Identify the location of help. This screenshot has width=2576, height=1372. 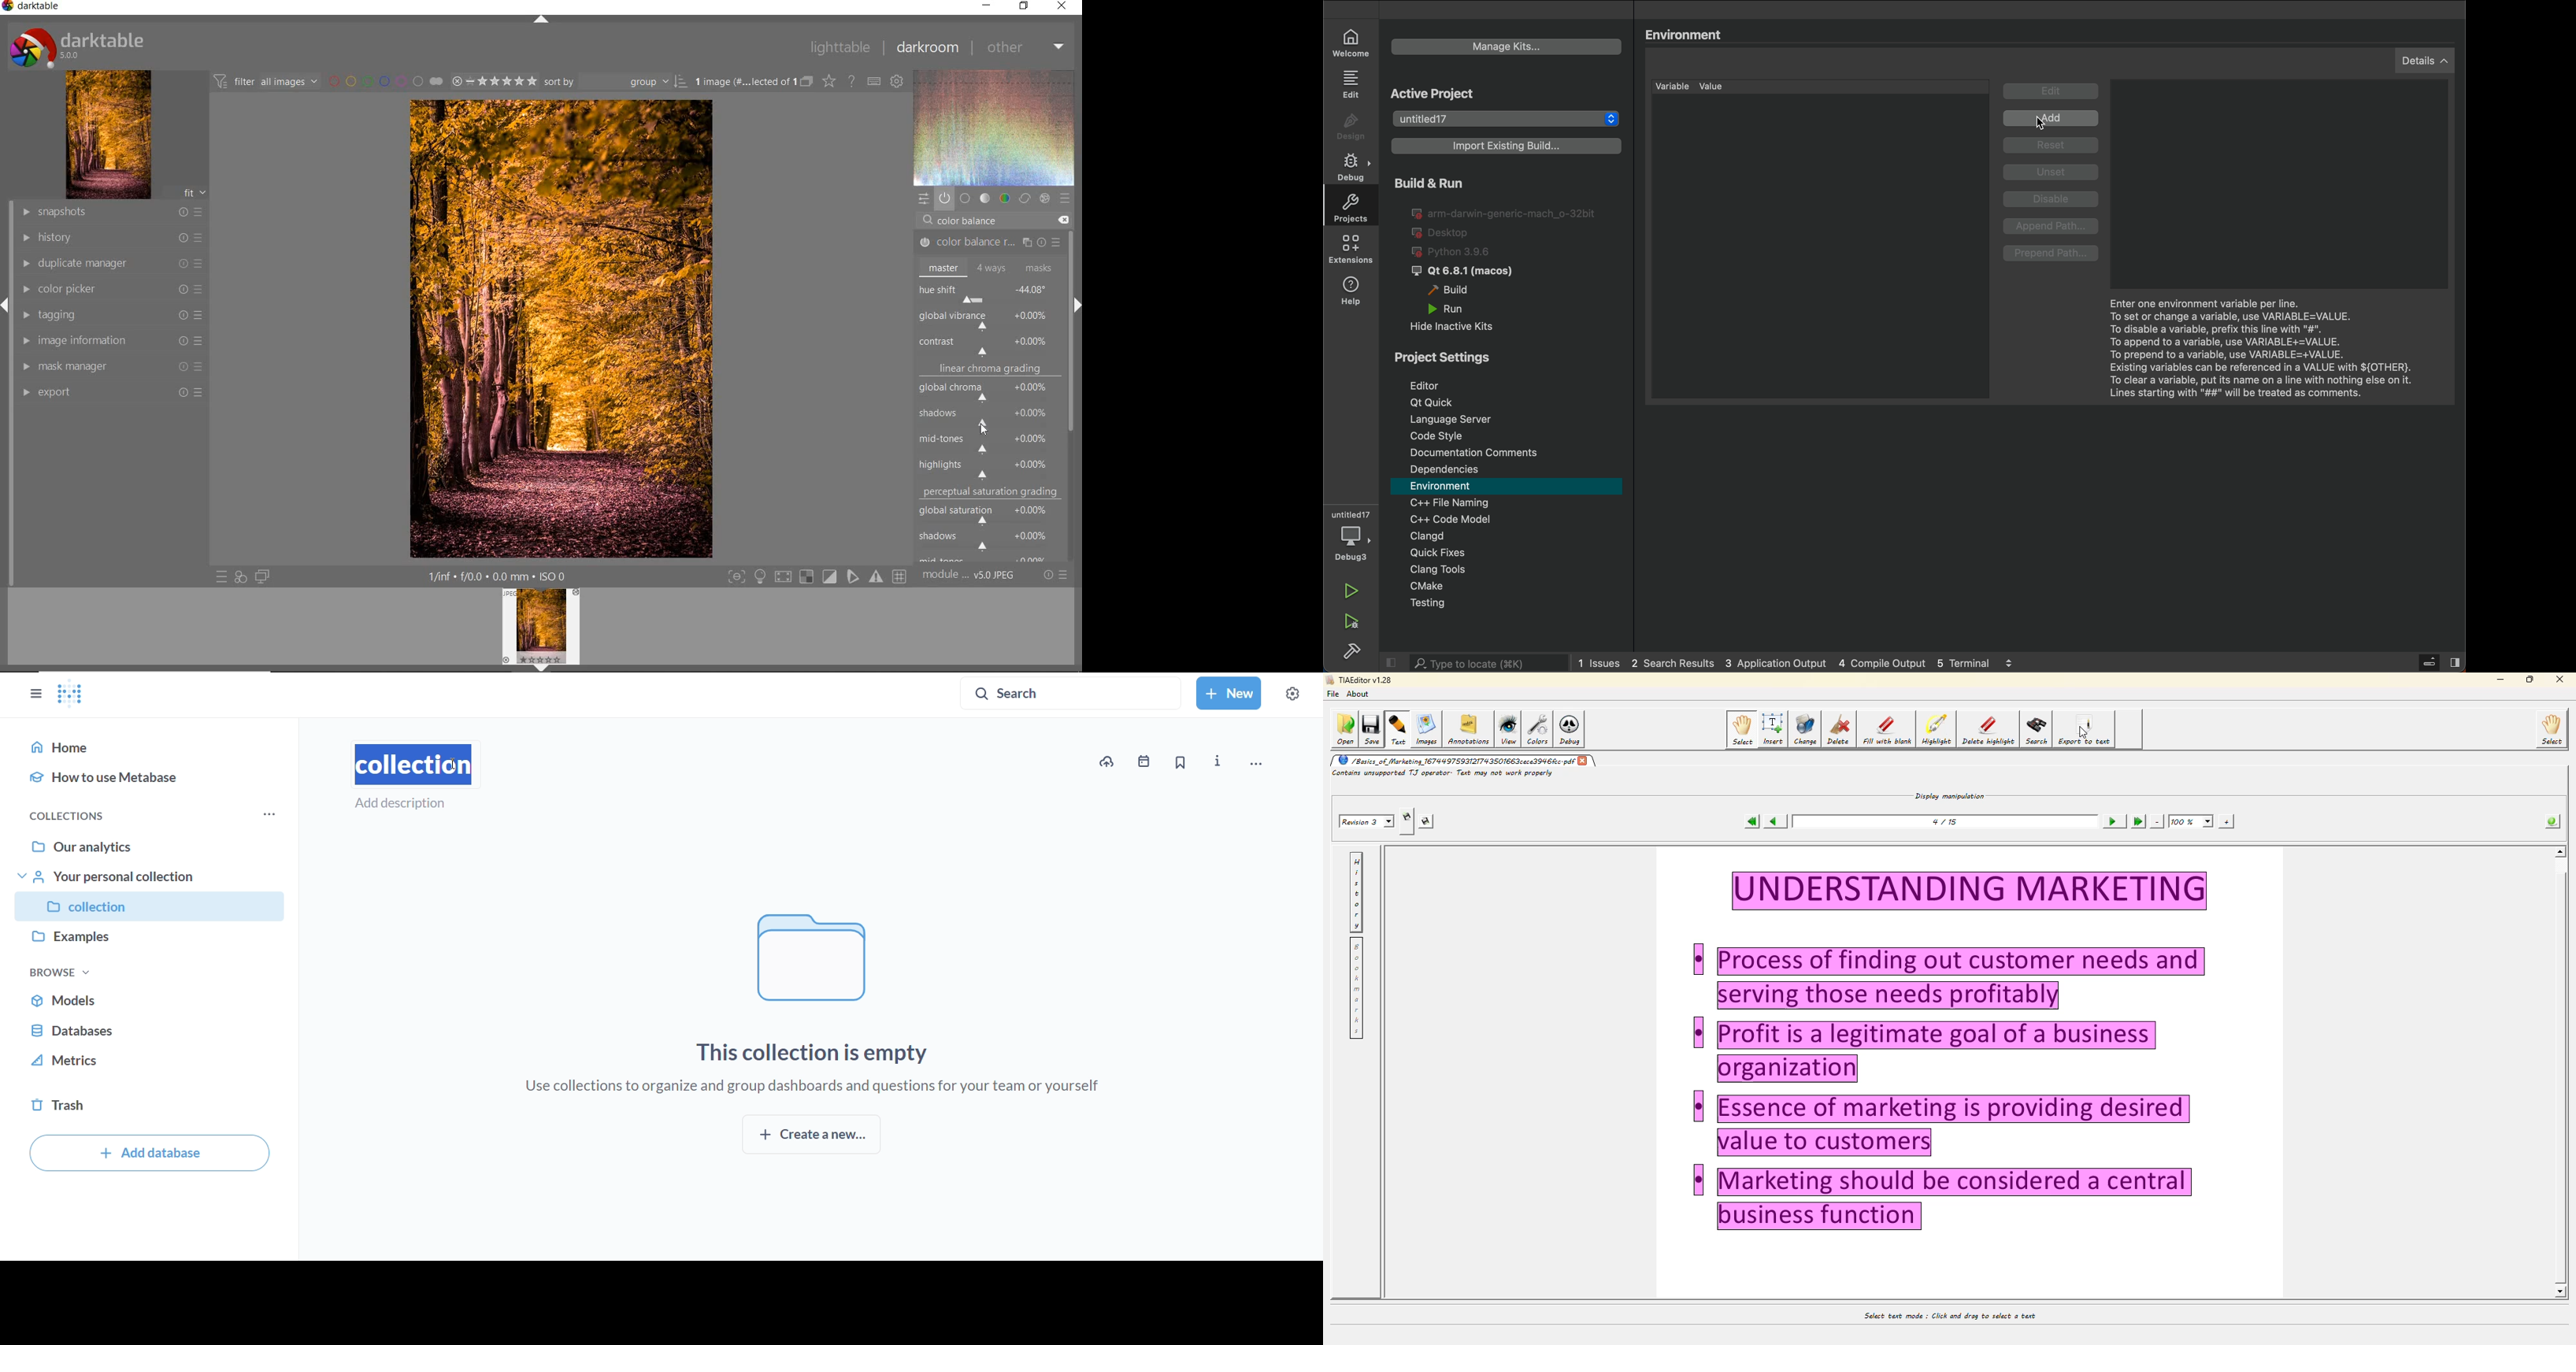
(1352, 293).